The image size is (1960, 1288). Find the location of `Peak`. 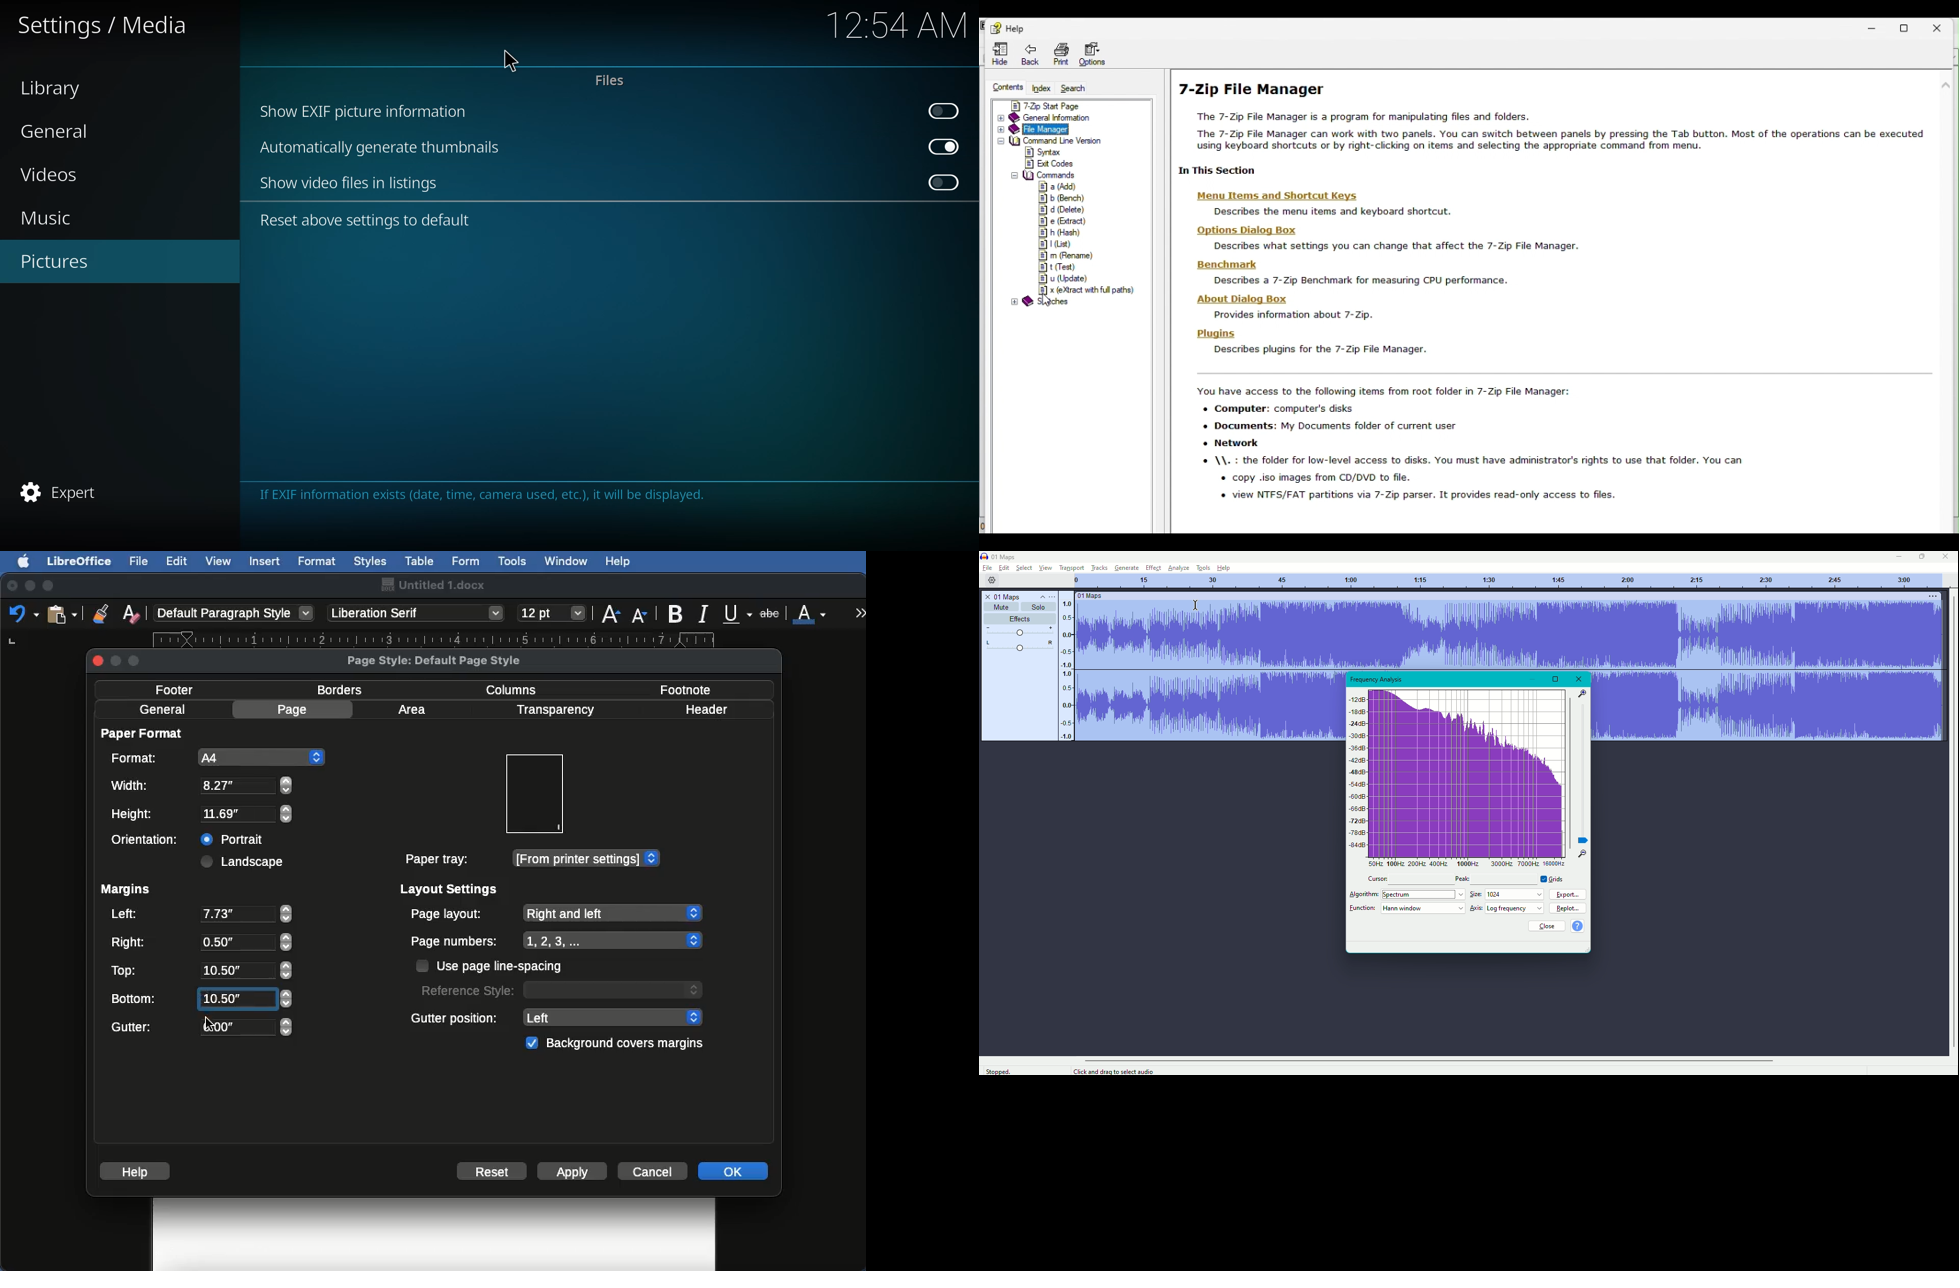

Peak is located at coordinates (1465, 880).